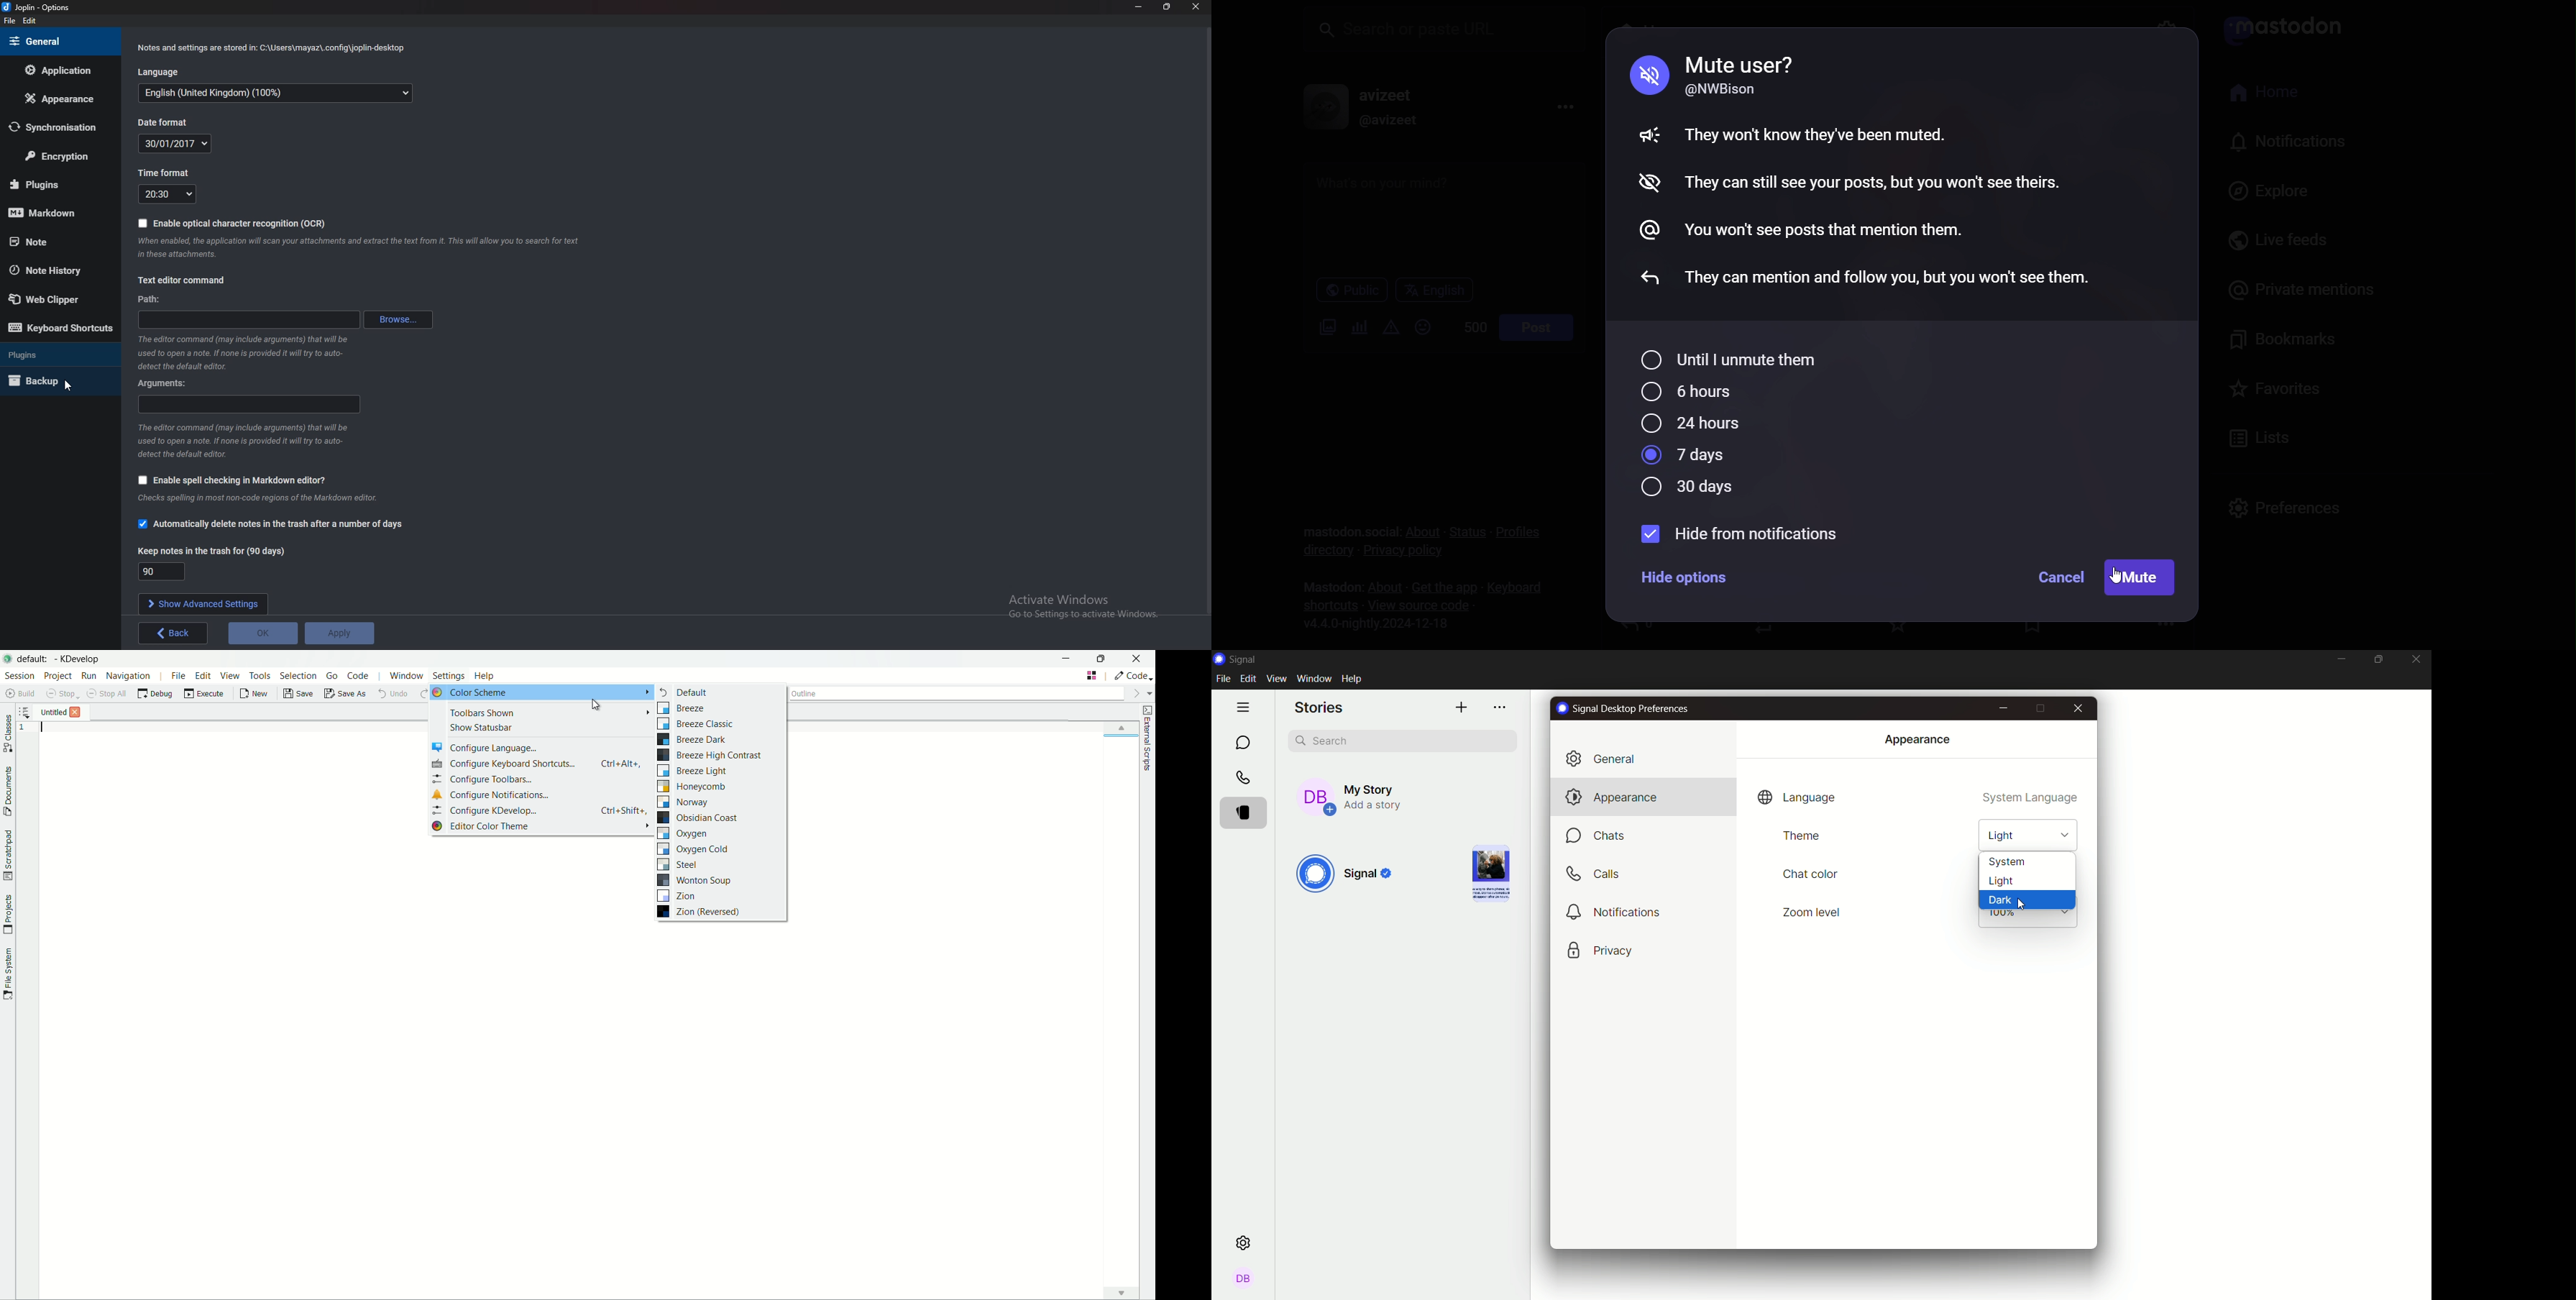 The width and height of the screenshot is (2576, 1316). Describe the element at coordinates (1688, 424) in the screenshot. I see `24 hours` at that location.